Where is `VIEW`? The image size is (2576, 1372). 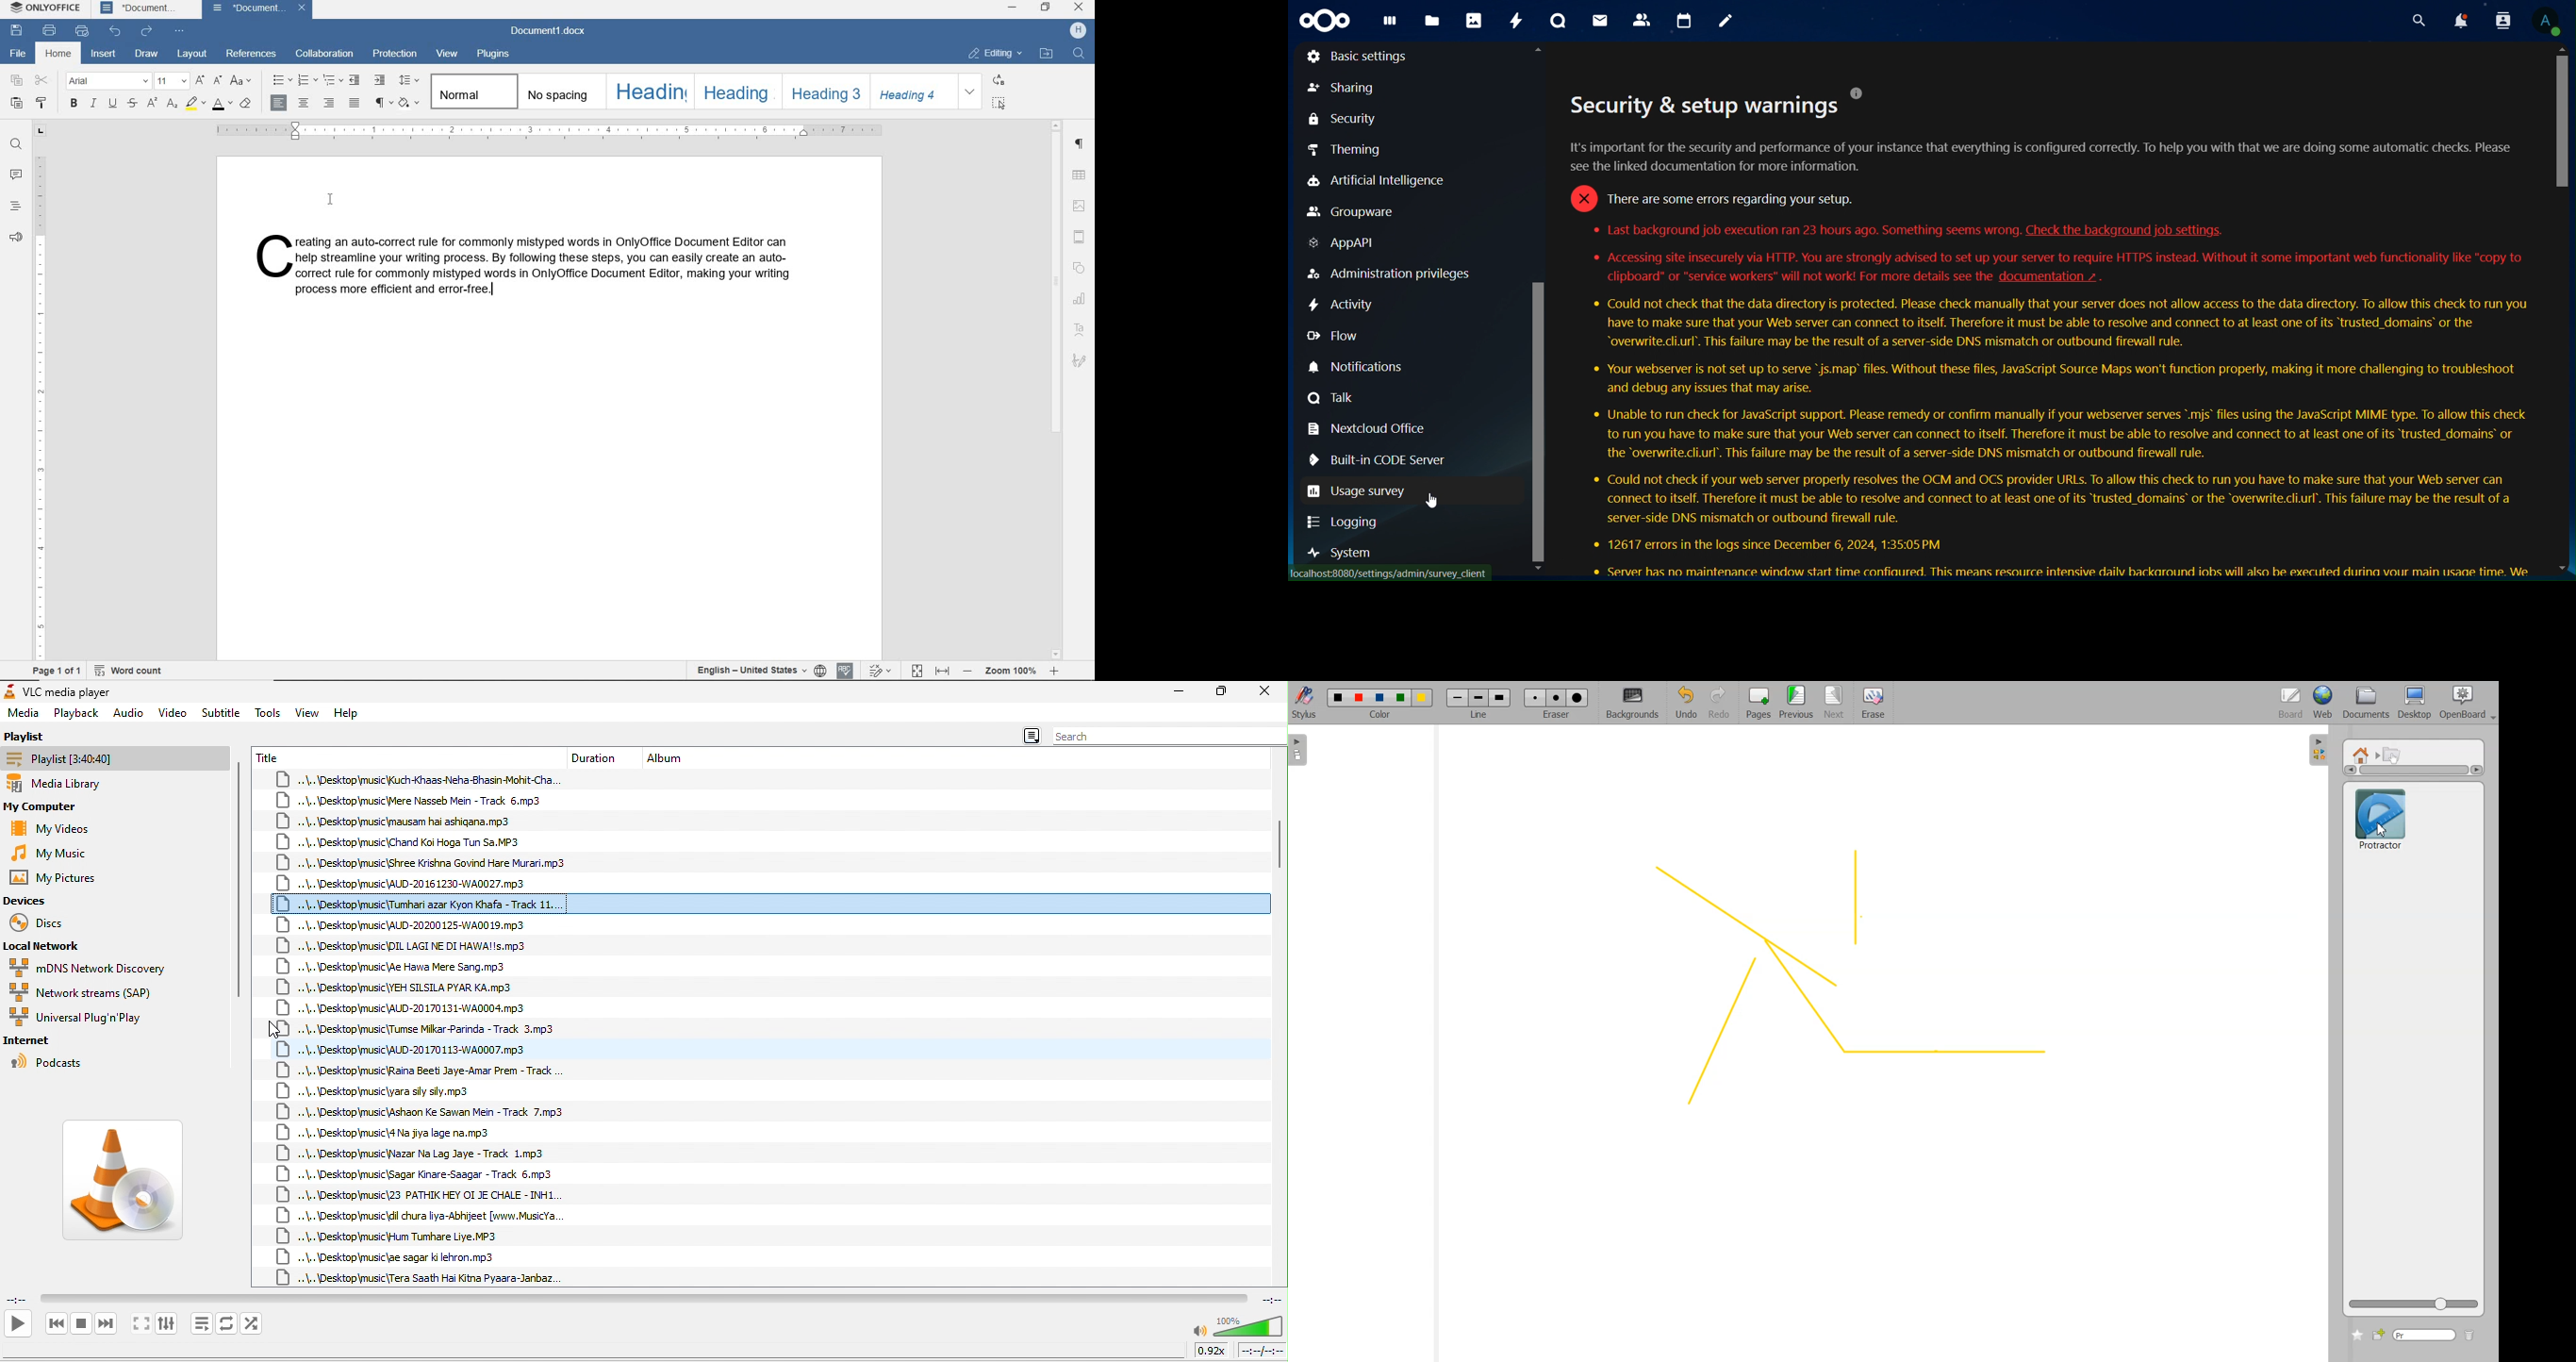 VIEW is located at coordinates (451, 54).